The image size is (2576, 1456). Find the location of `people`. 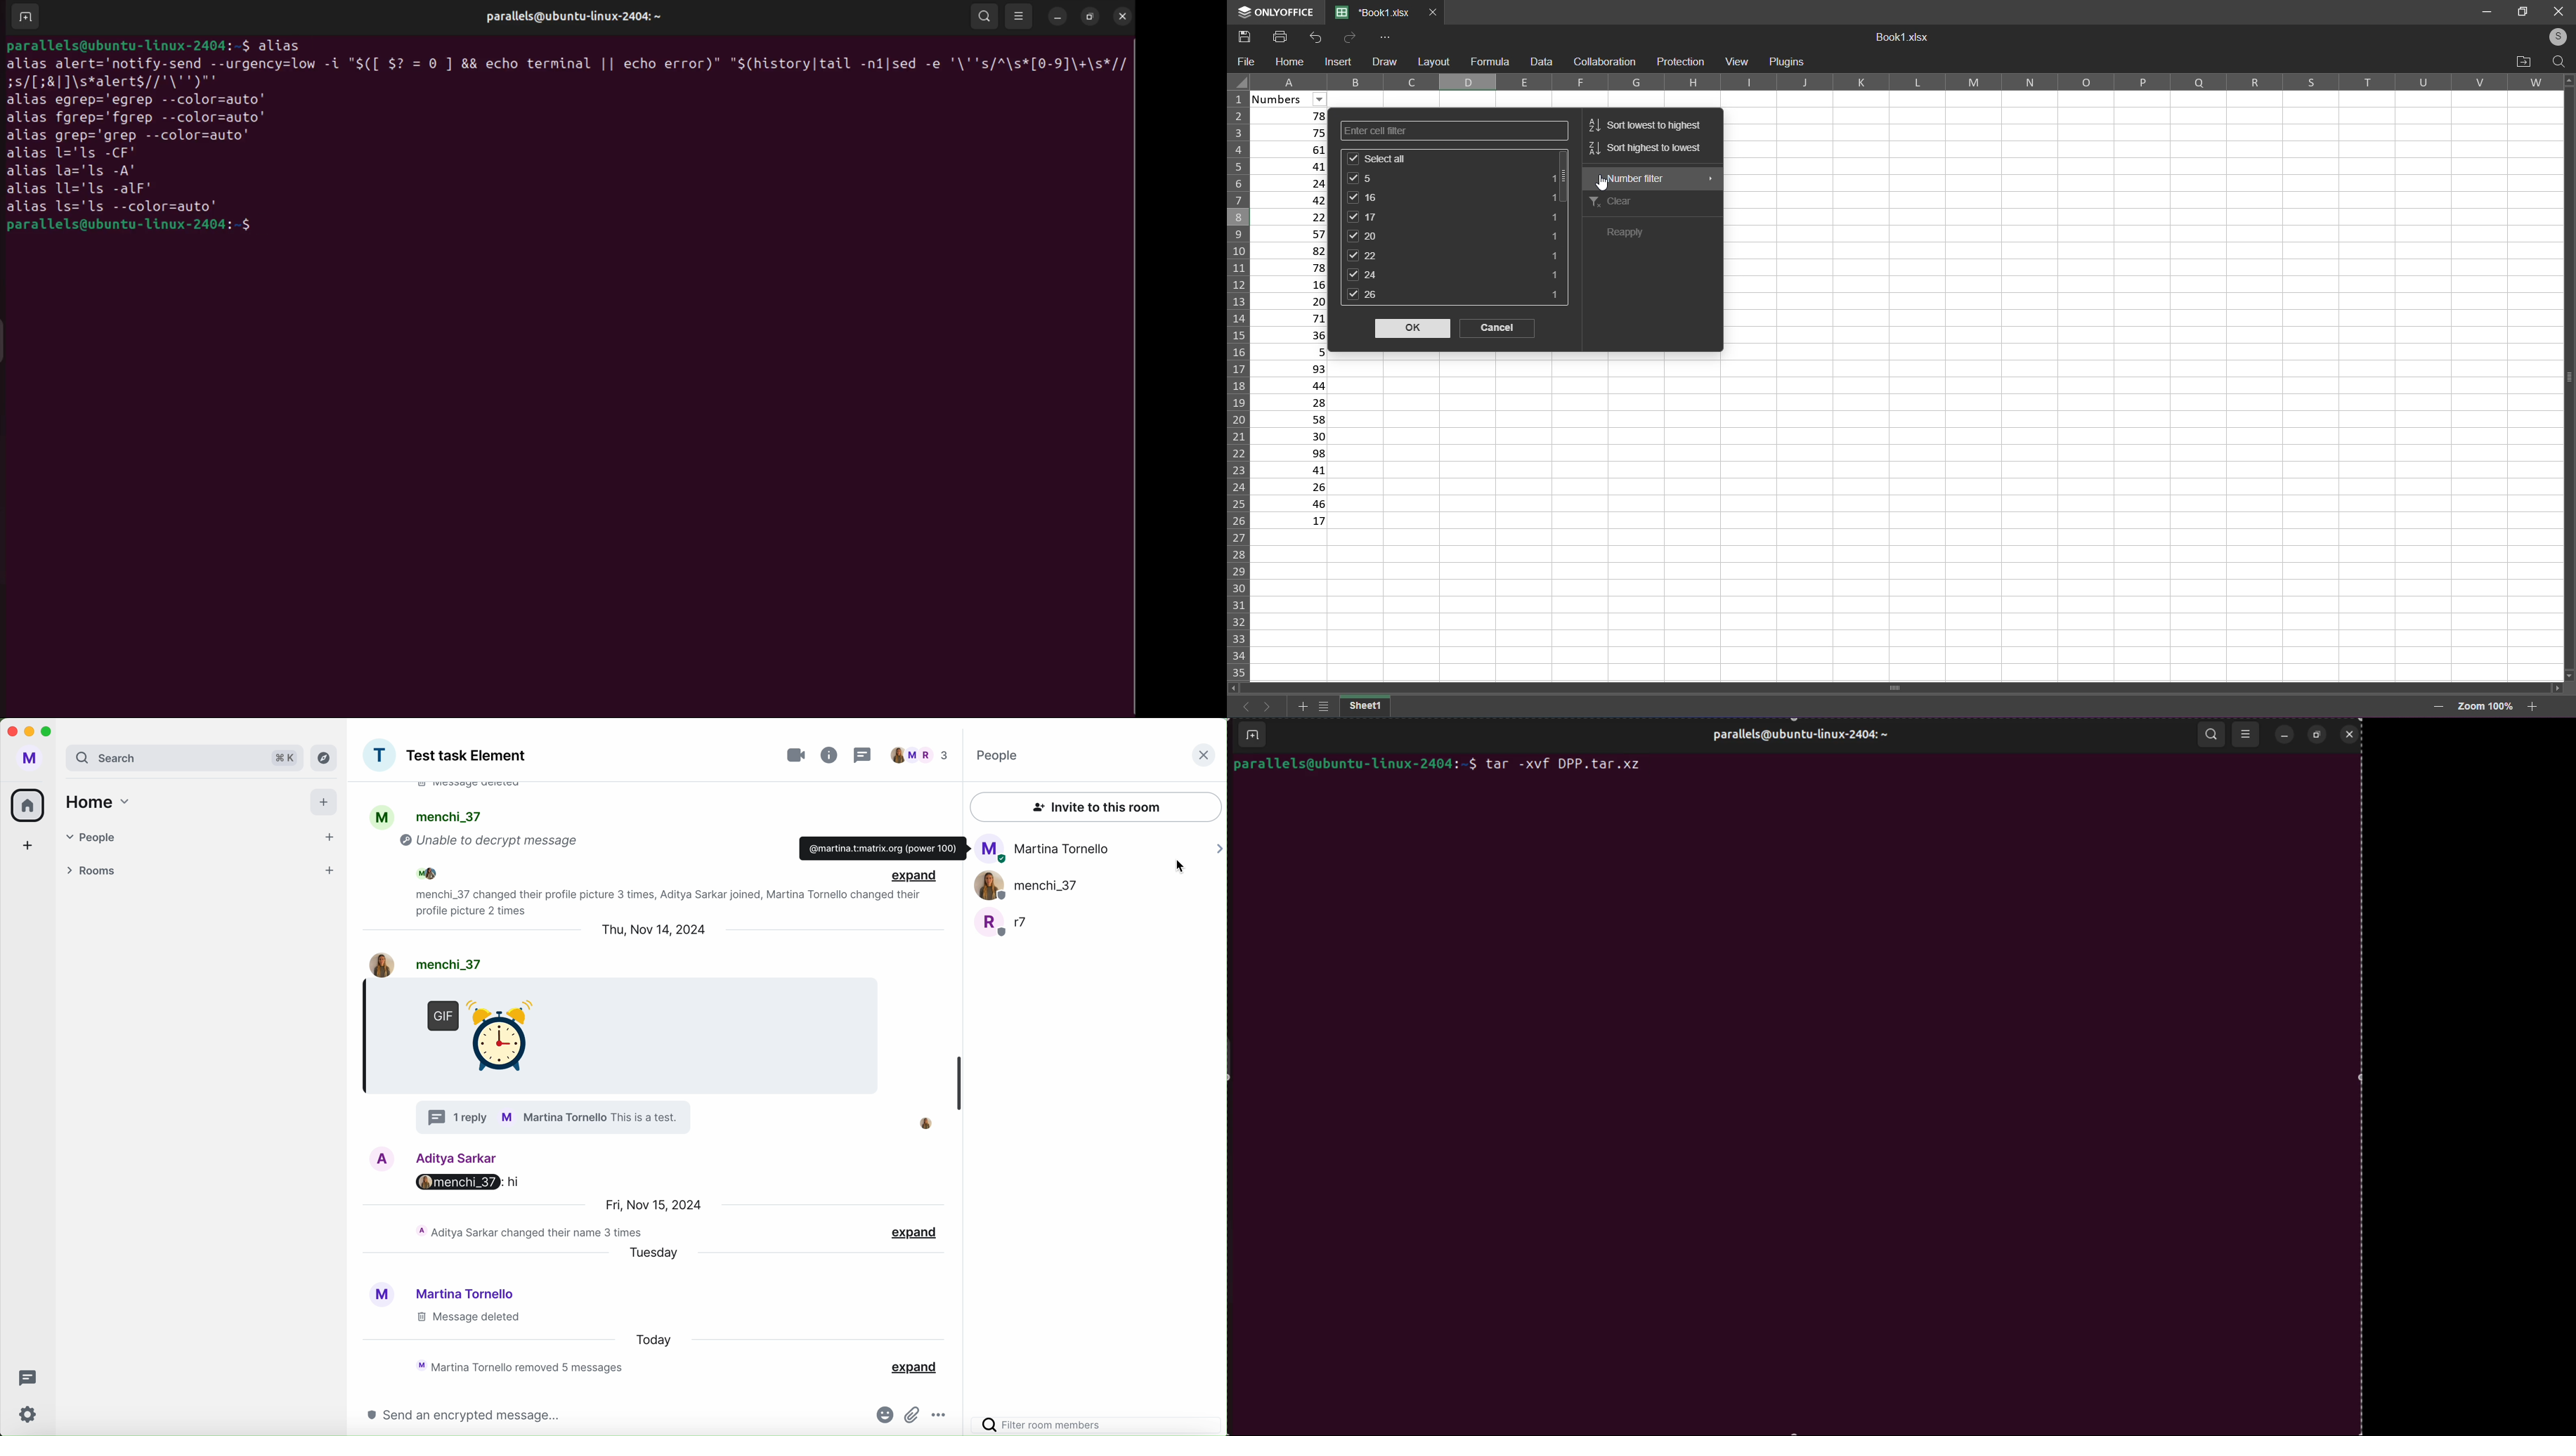

people is located at coordinates (446, 873).